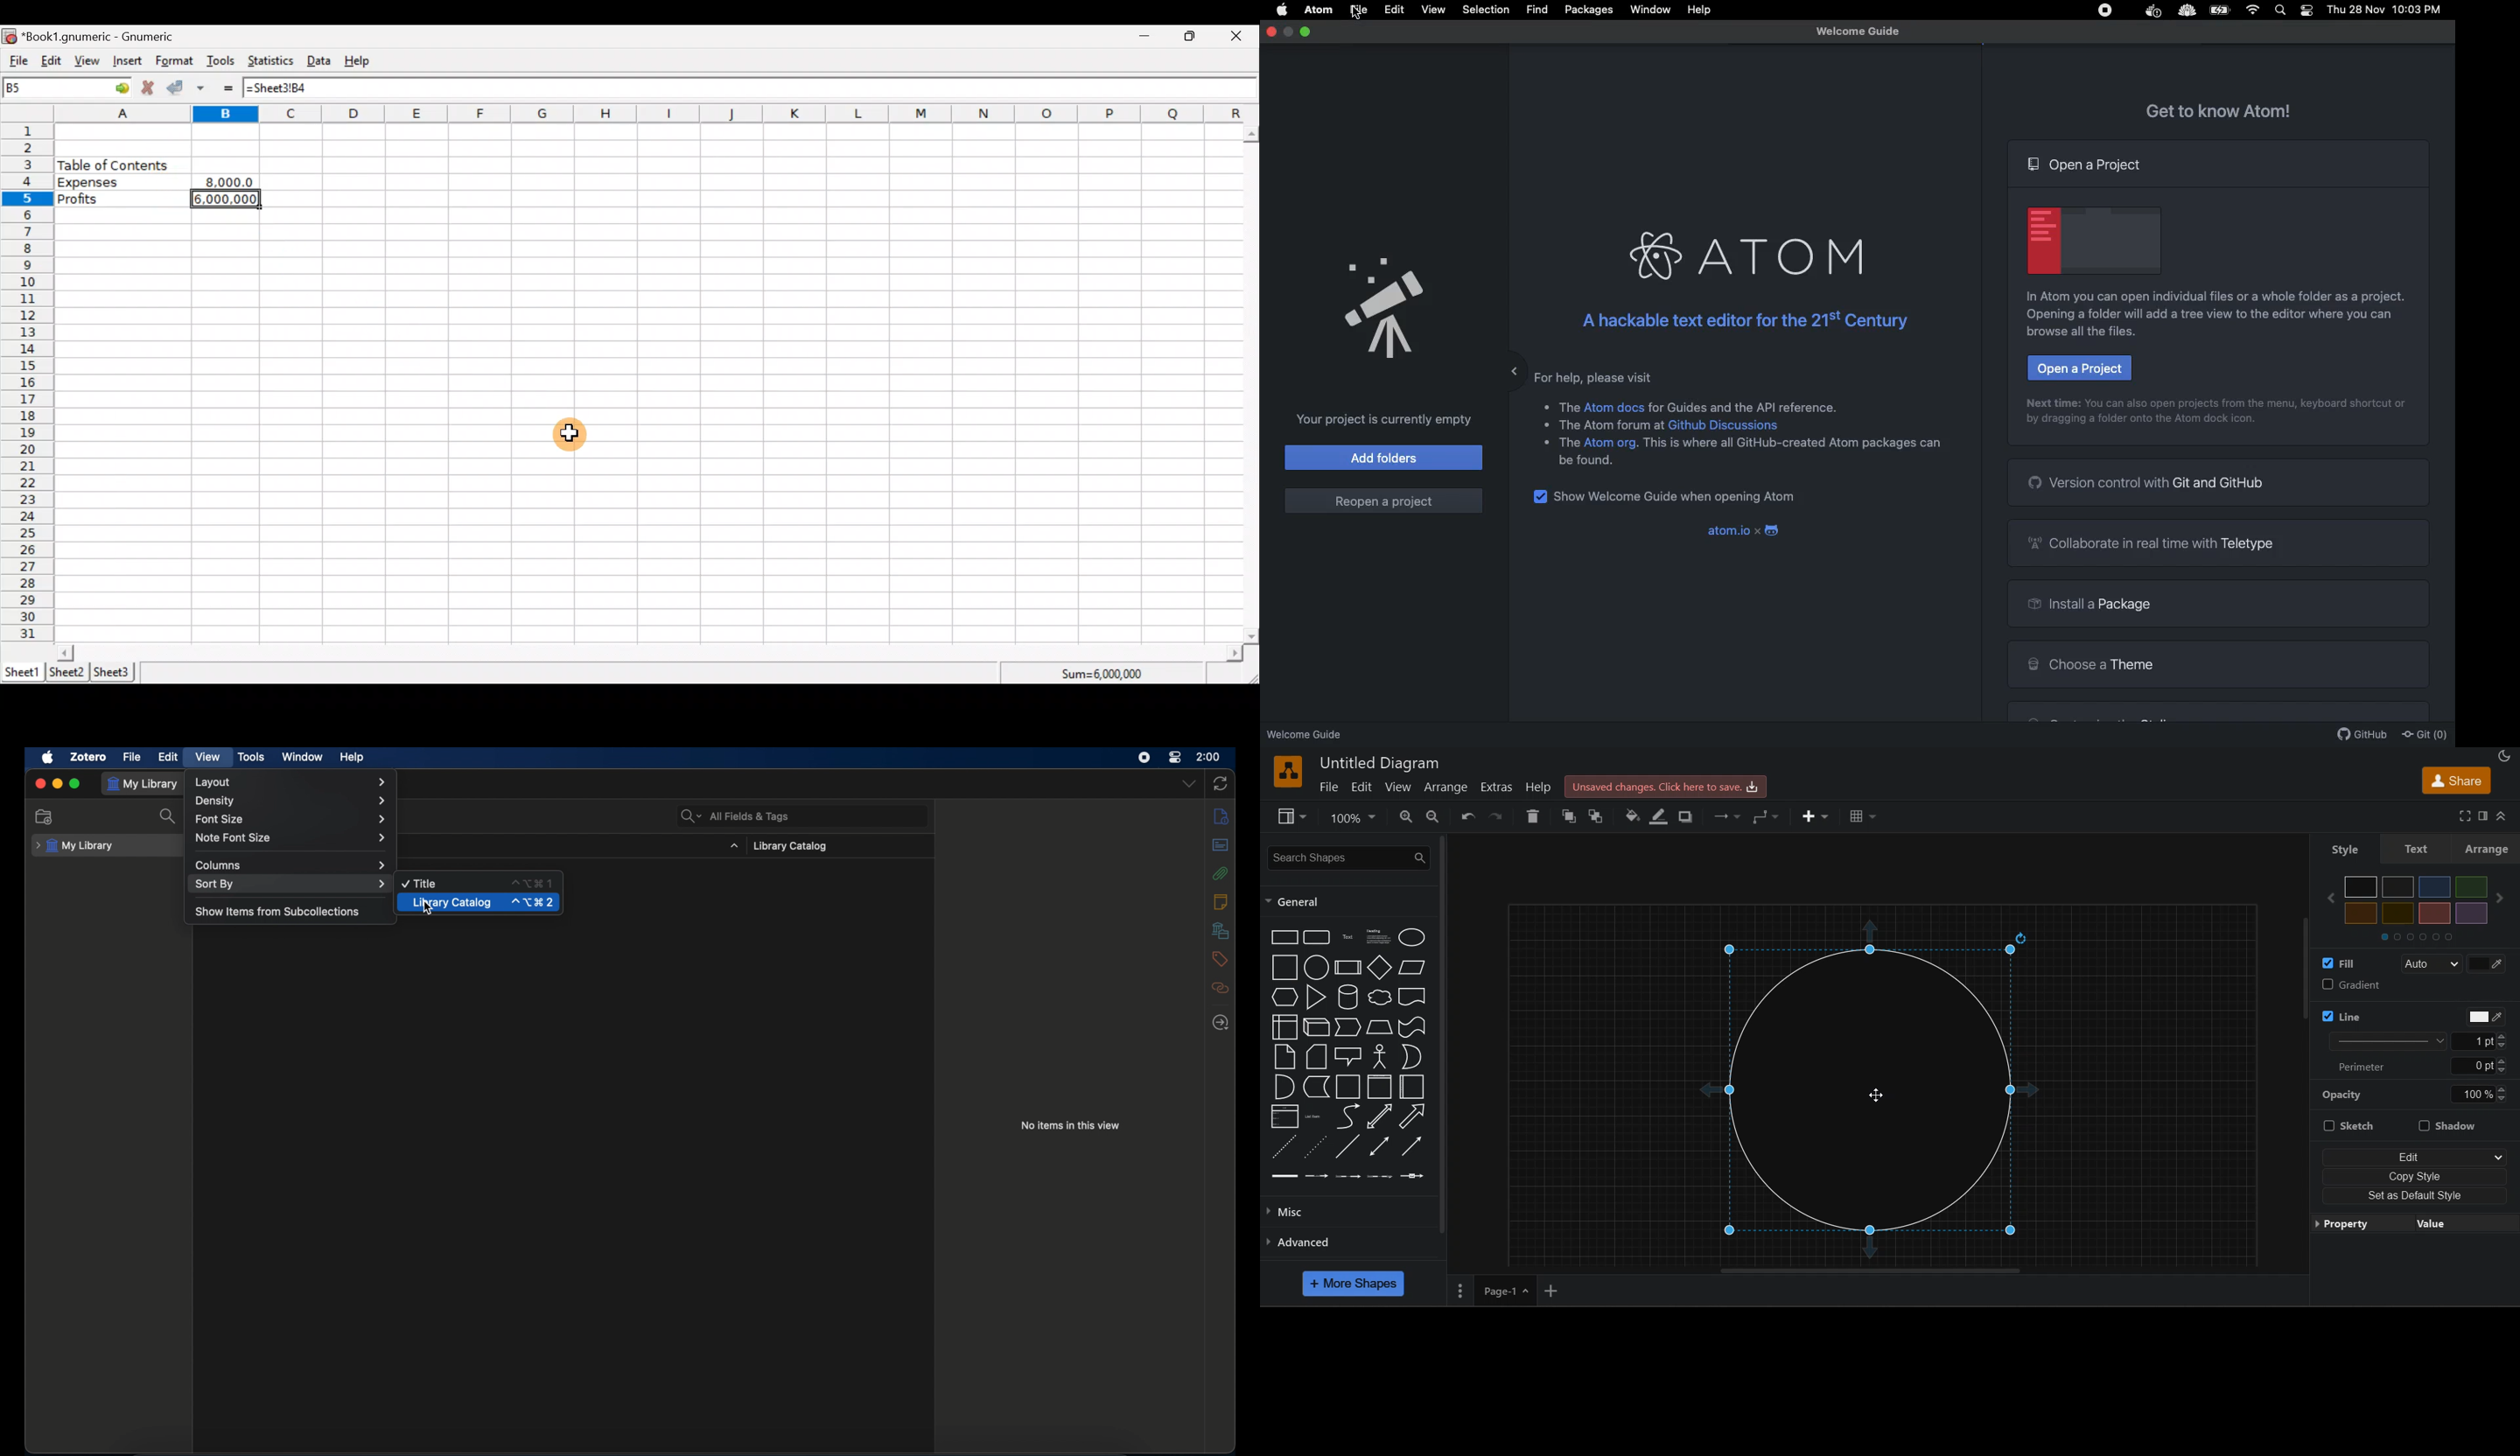  What do you see at coordinates (169, 816) in the screenshot?
I see `search` at bounding box center [169, 816].